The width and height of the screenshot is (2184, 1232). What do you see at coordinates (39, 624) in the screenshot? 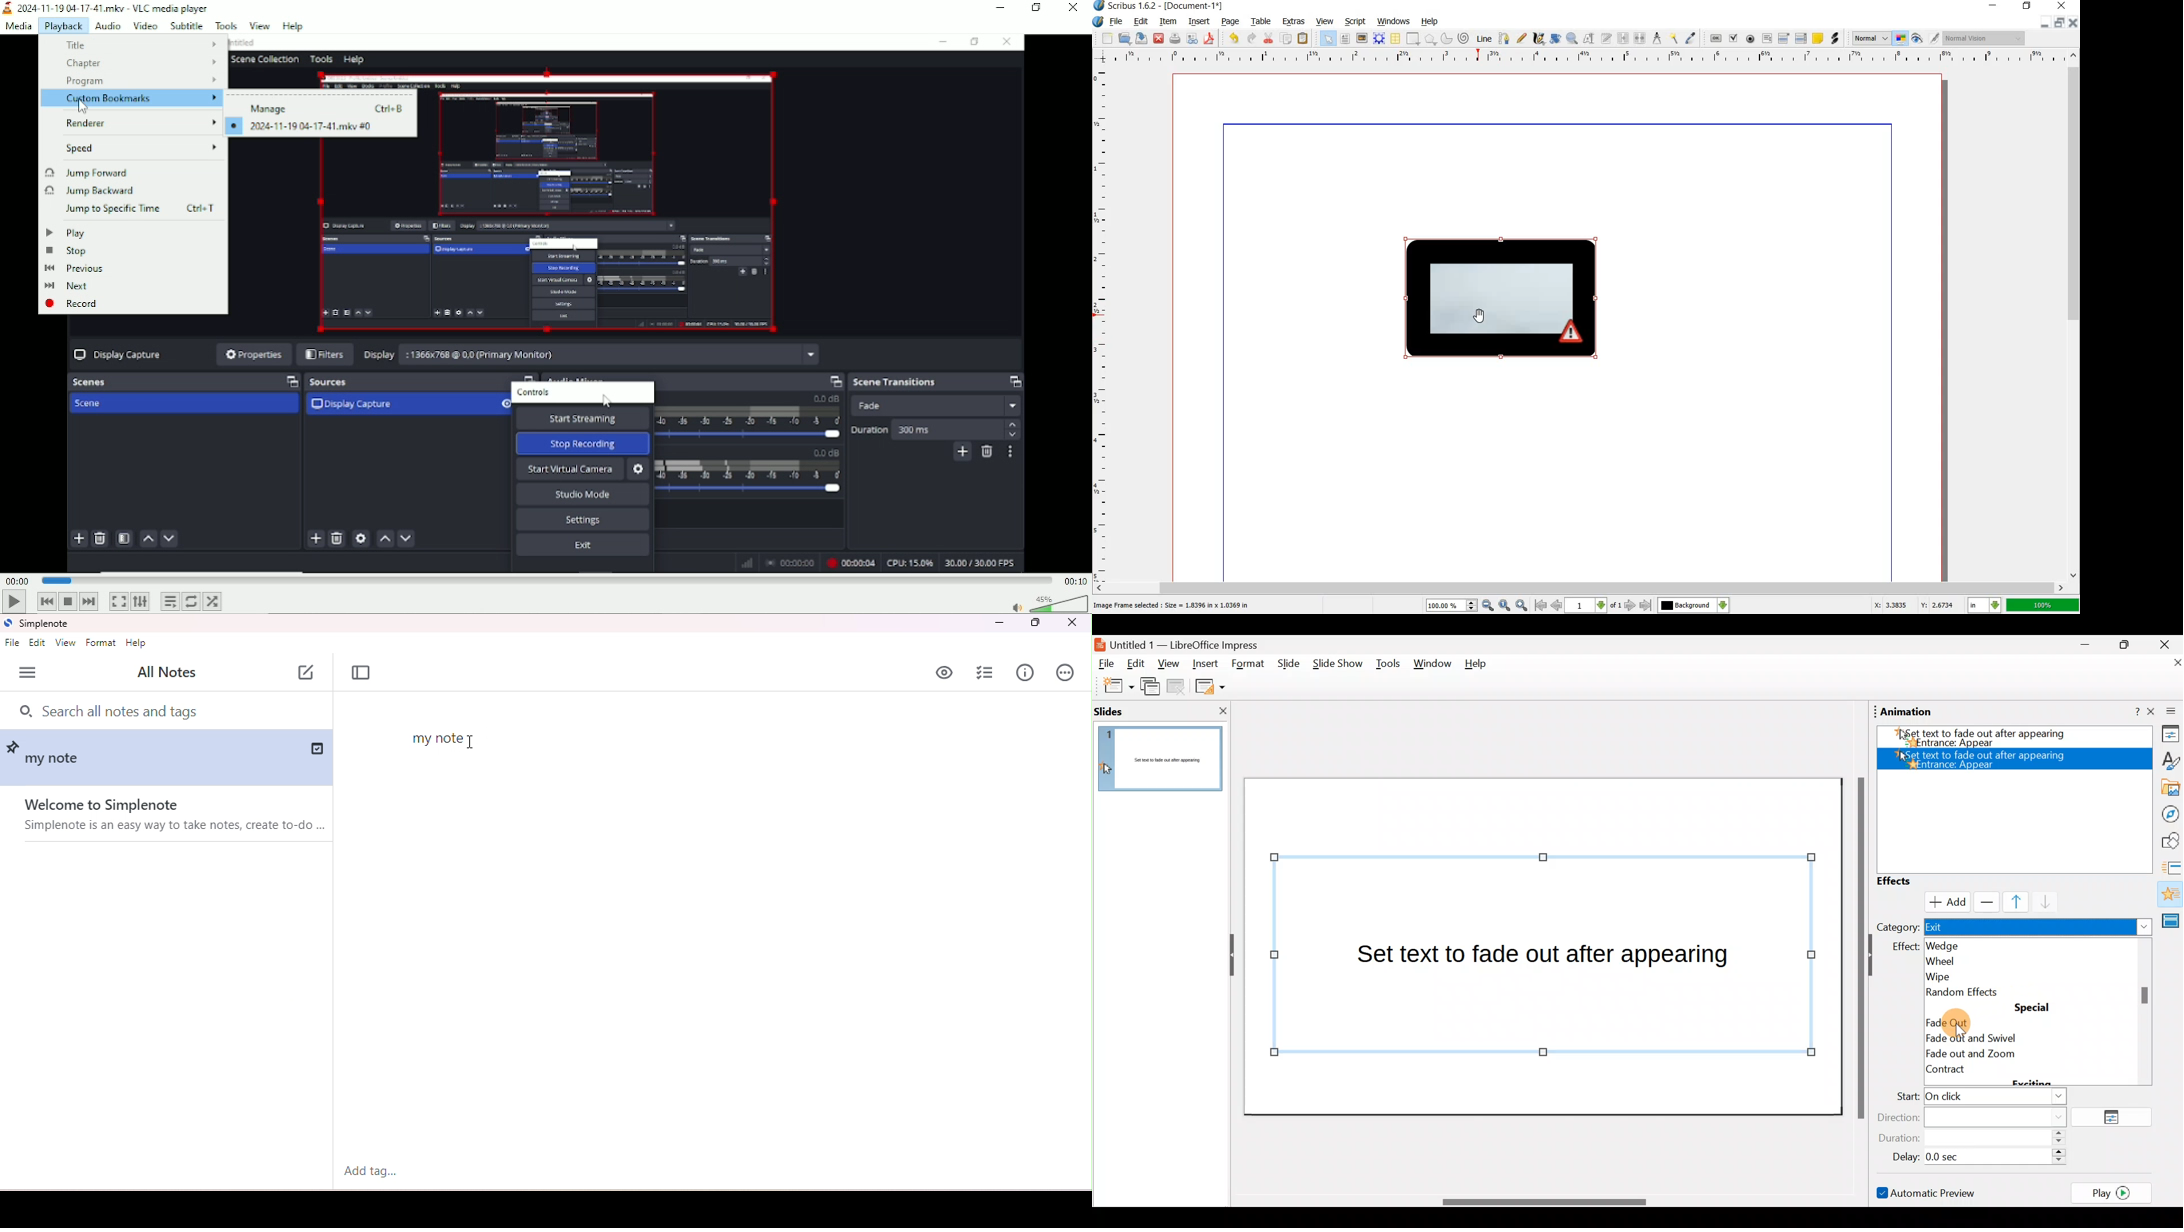
I see `title` at bounding box center [39, 624].